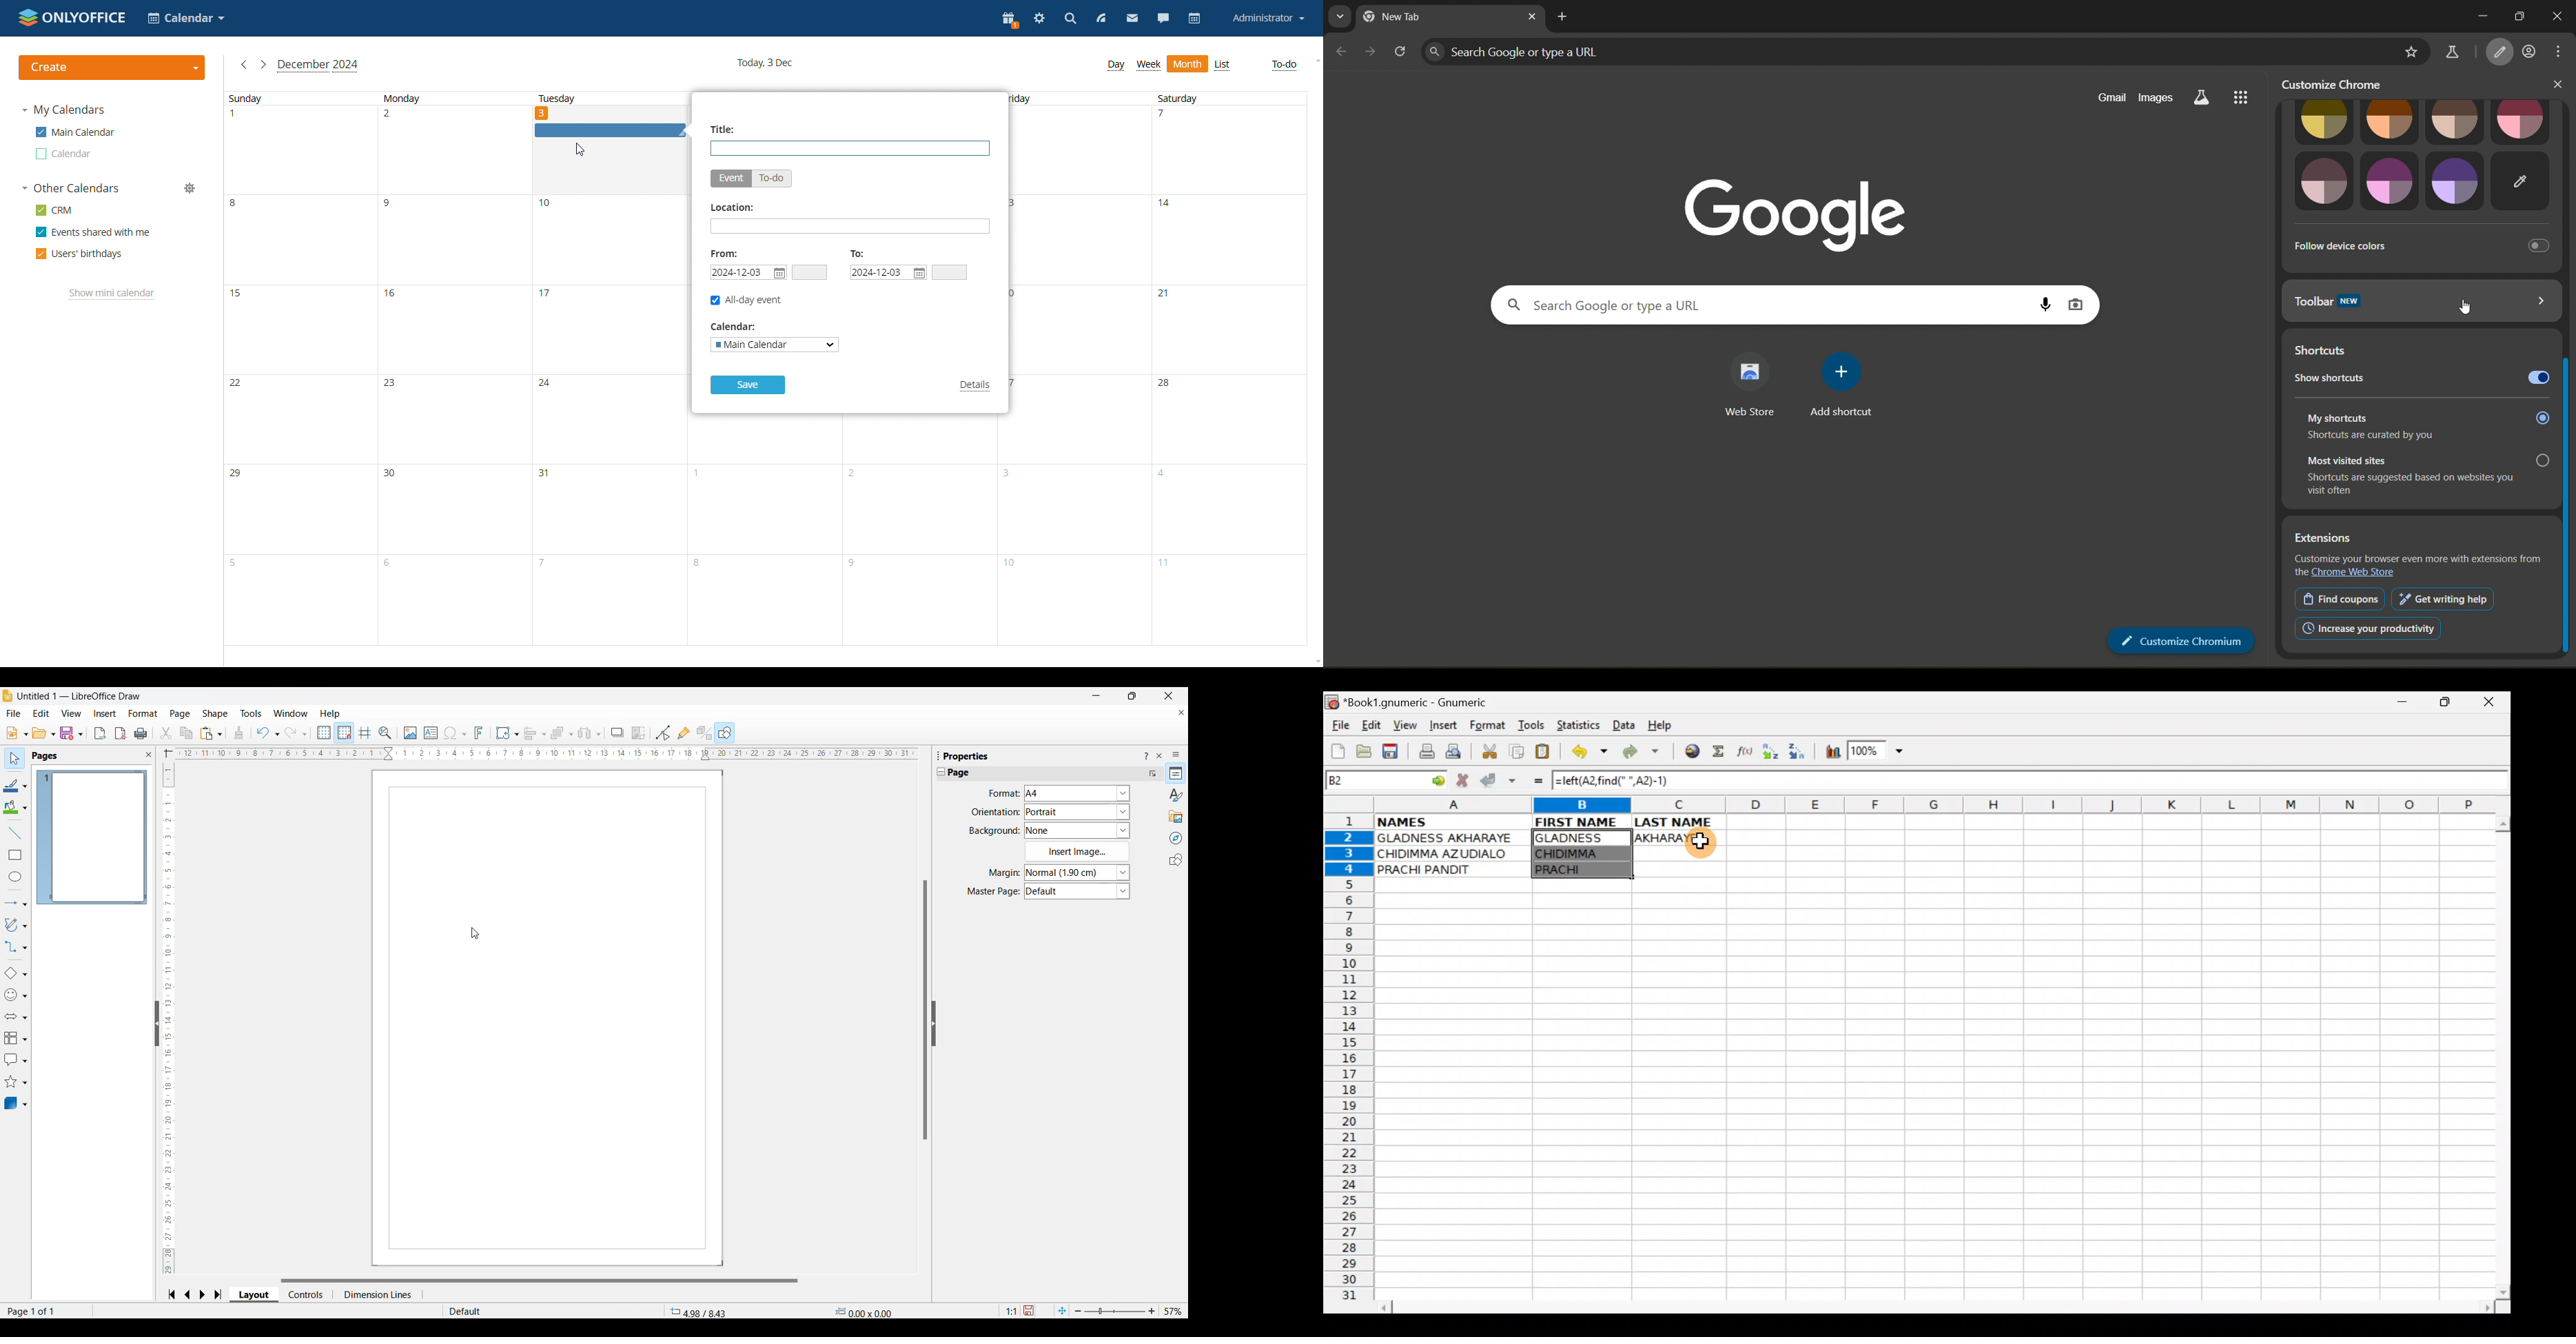 The width and height of the screenshot is (2576, 1344). Describe the element at coordinates (926, 1010) in the screenshot. I see `Vertical slider` at that location.